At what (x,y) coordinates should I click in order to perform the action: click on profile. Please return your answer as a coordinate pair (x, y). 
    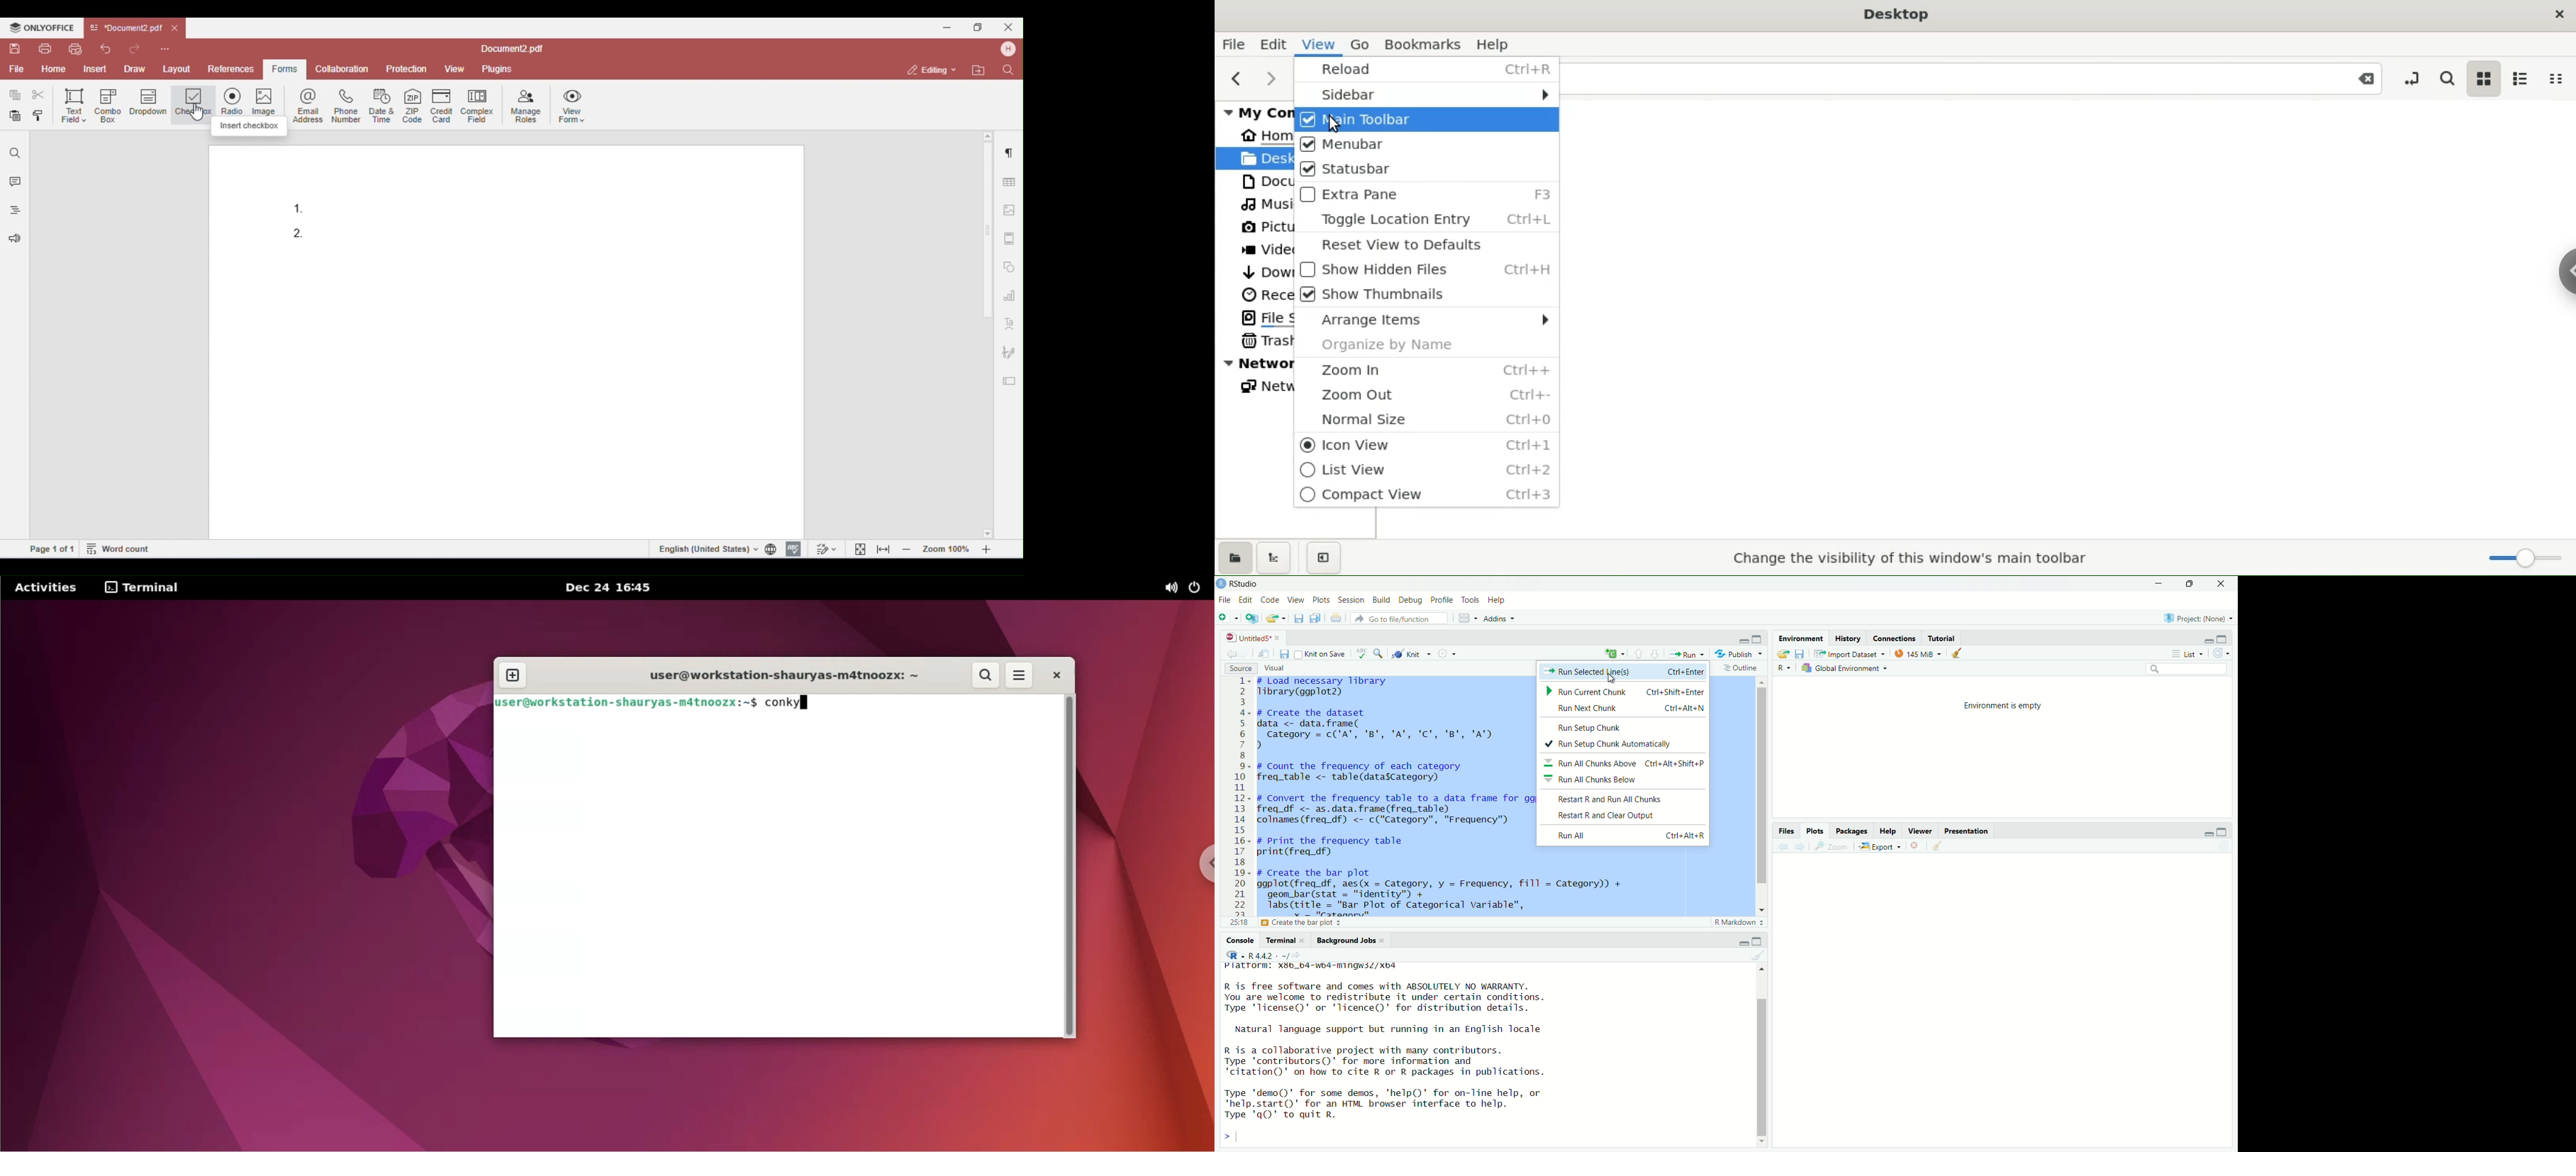
    Looking at the image, I should click on (1441, 600).